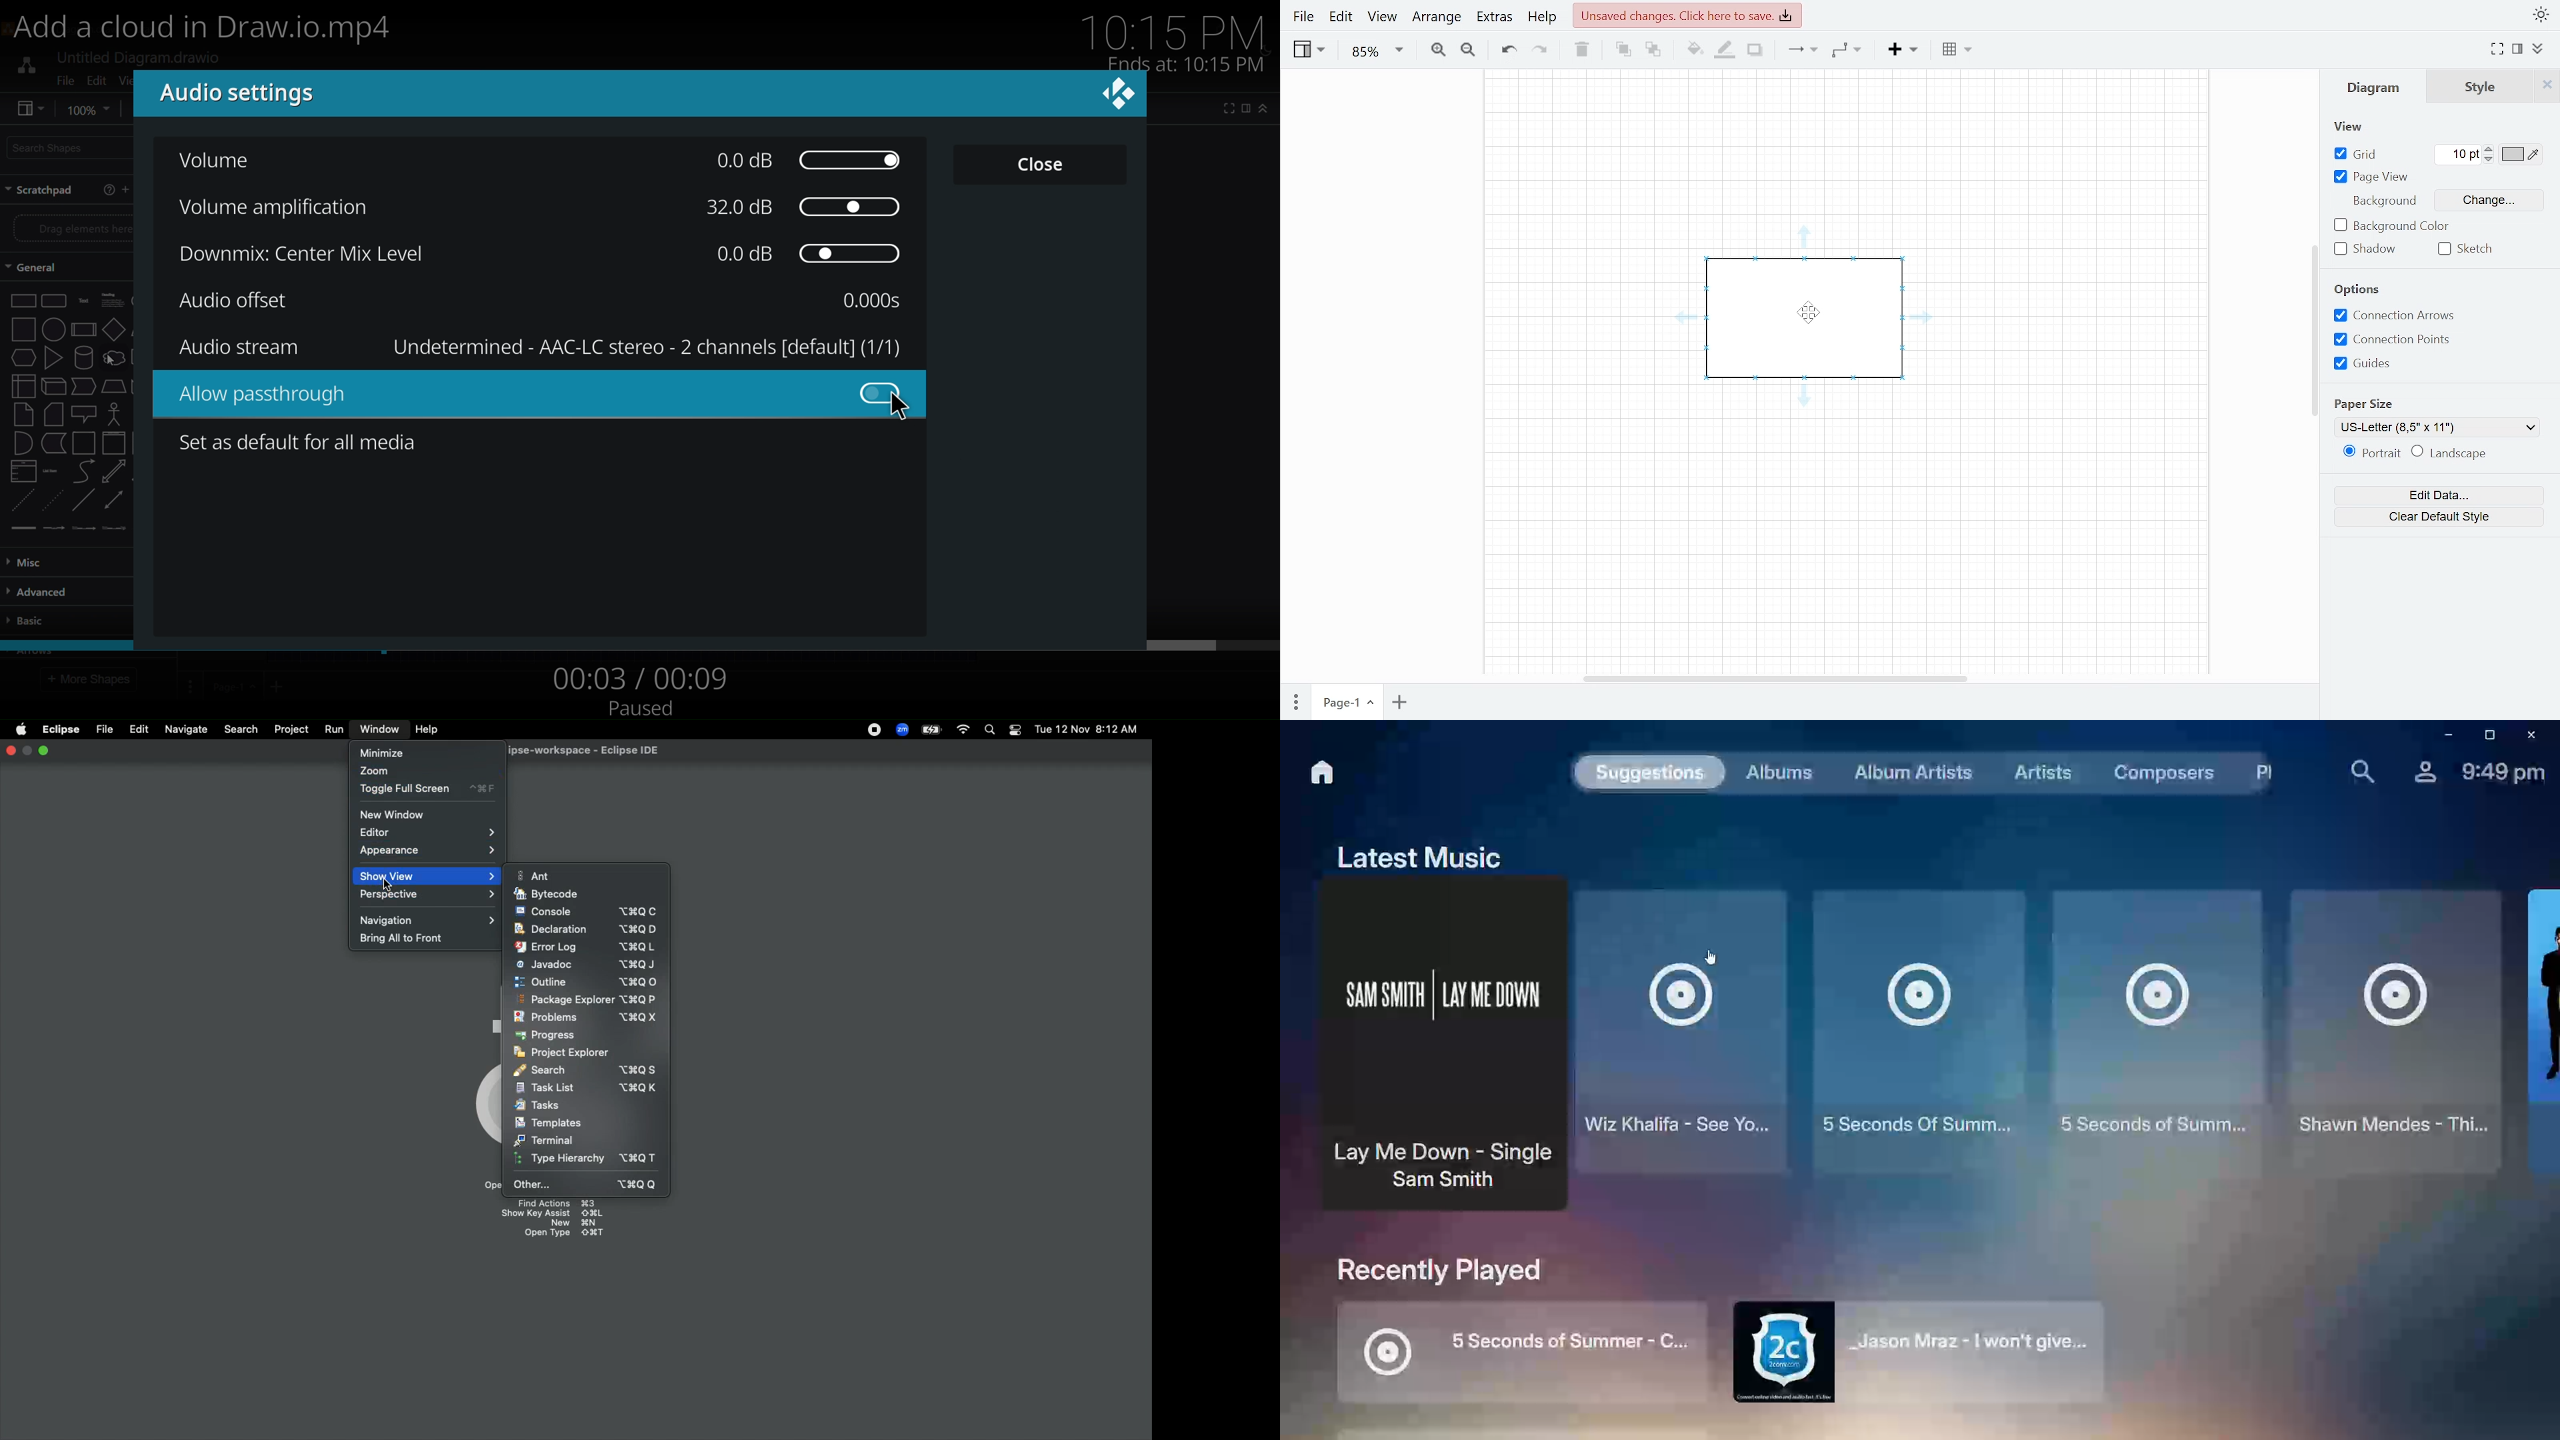 Image resolution: width=2576 pixels, height=1456 pixels. I want to click on Arrange, so click(1434, 18).